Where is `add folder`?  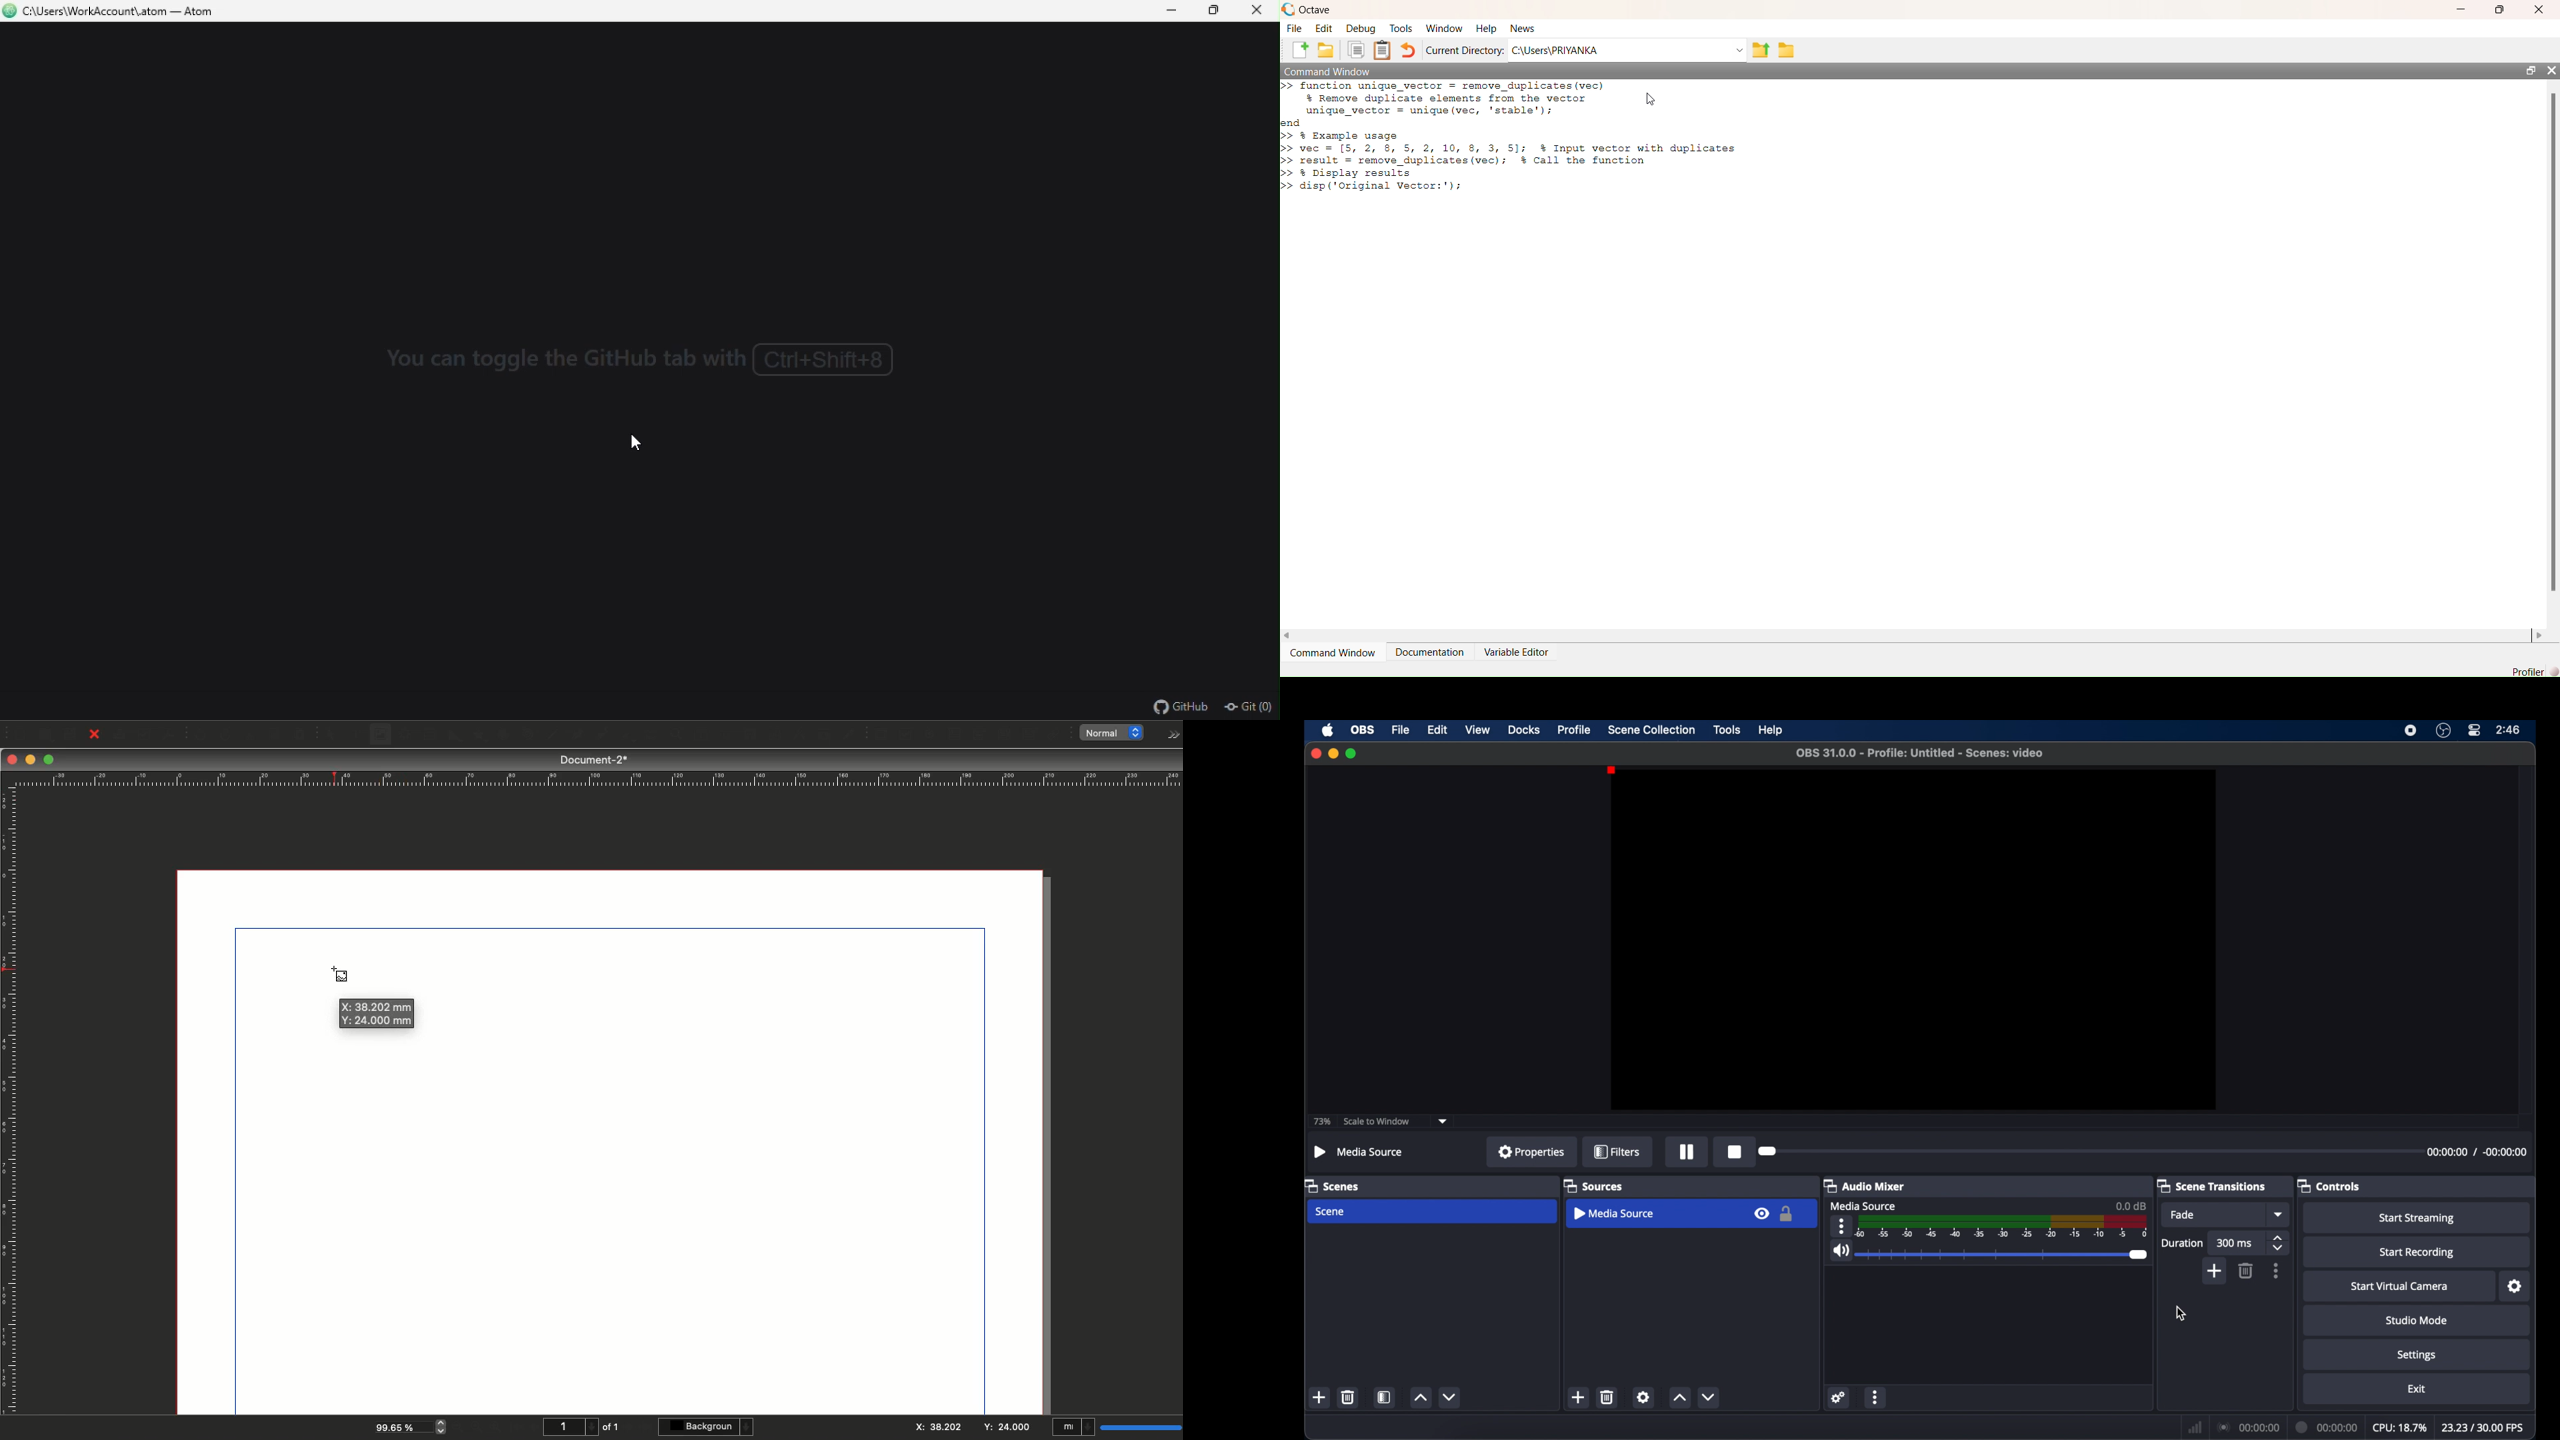
add folder is located at coordinates (1326, 49).